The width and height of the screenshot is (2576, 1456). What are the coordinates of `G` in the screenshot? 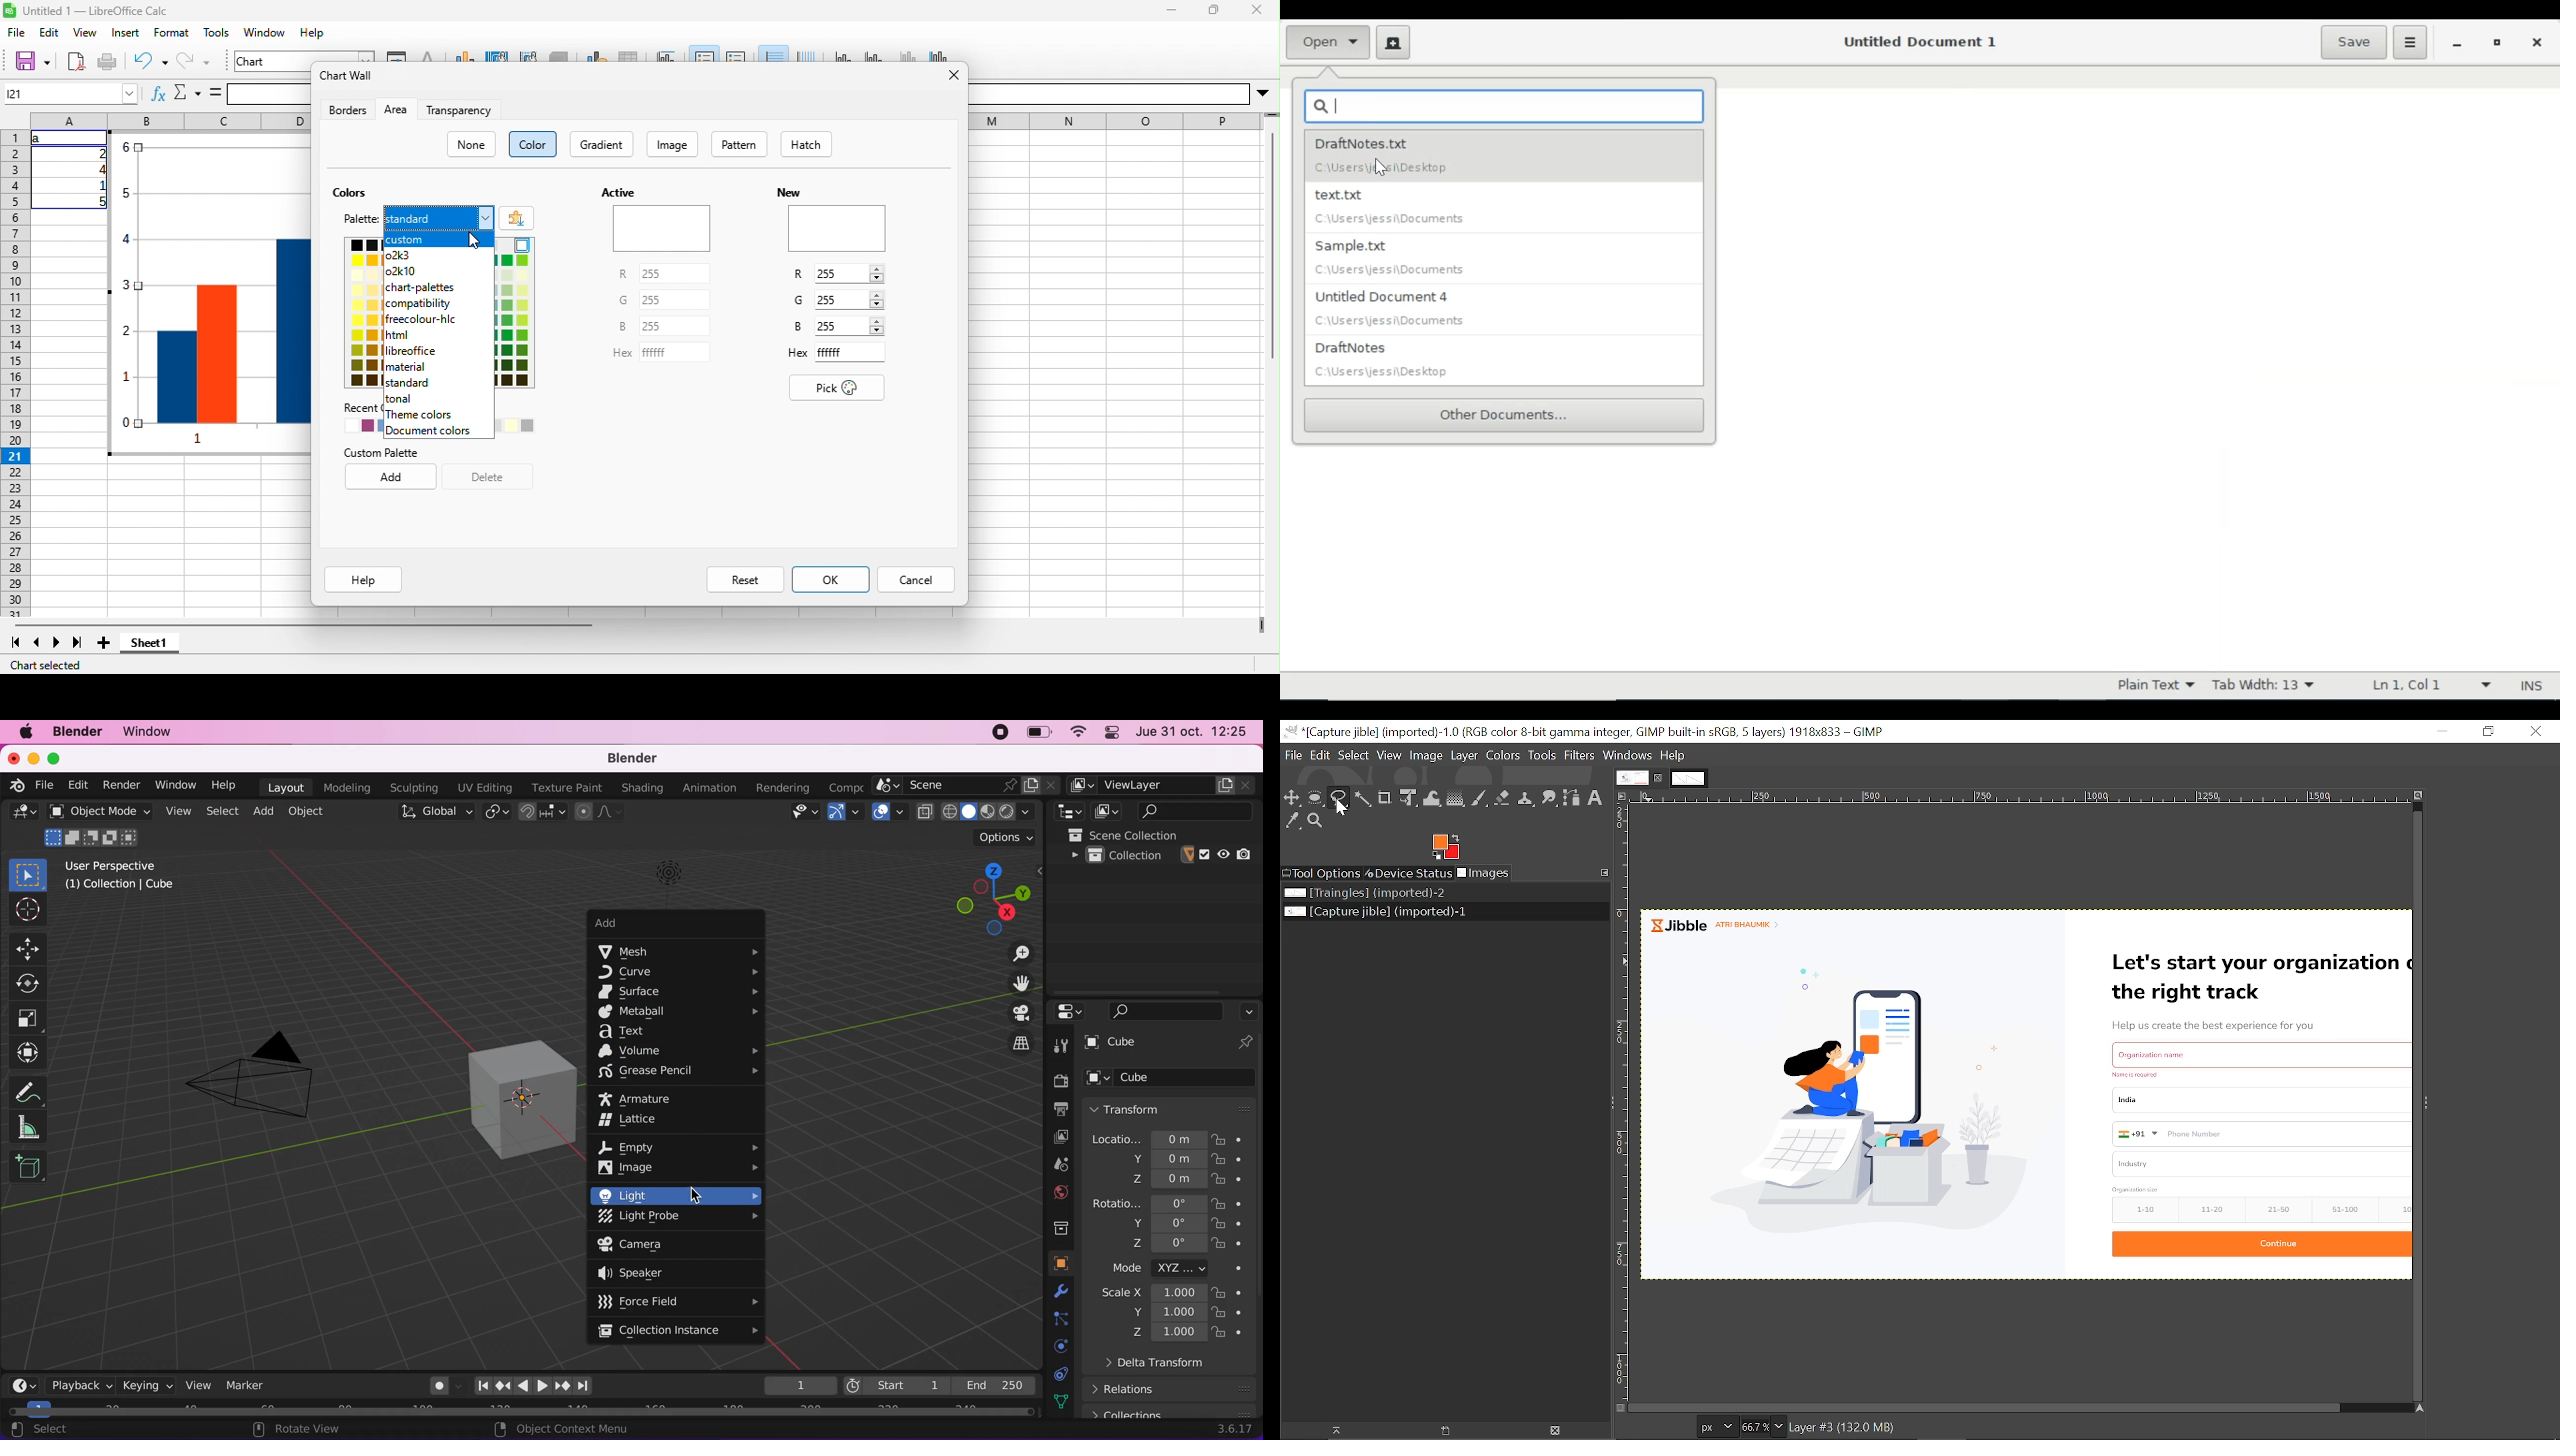 It's located at (623, 300).